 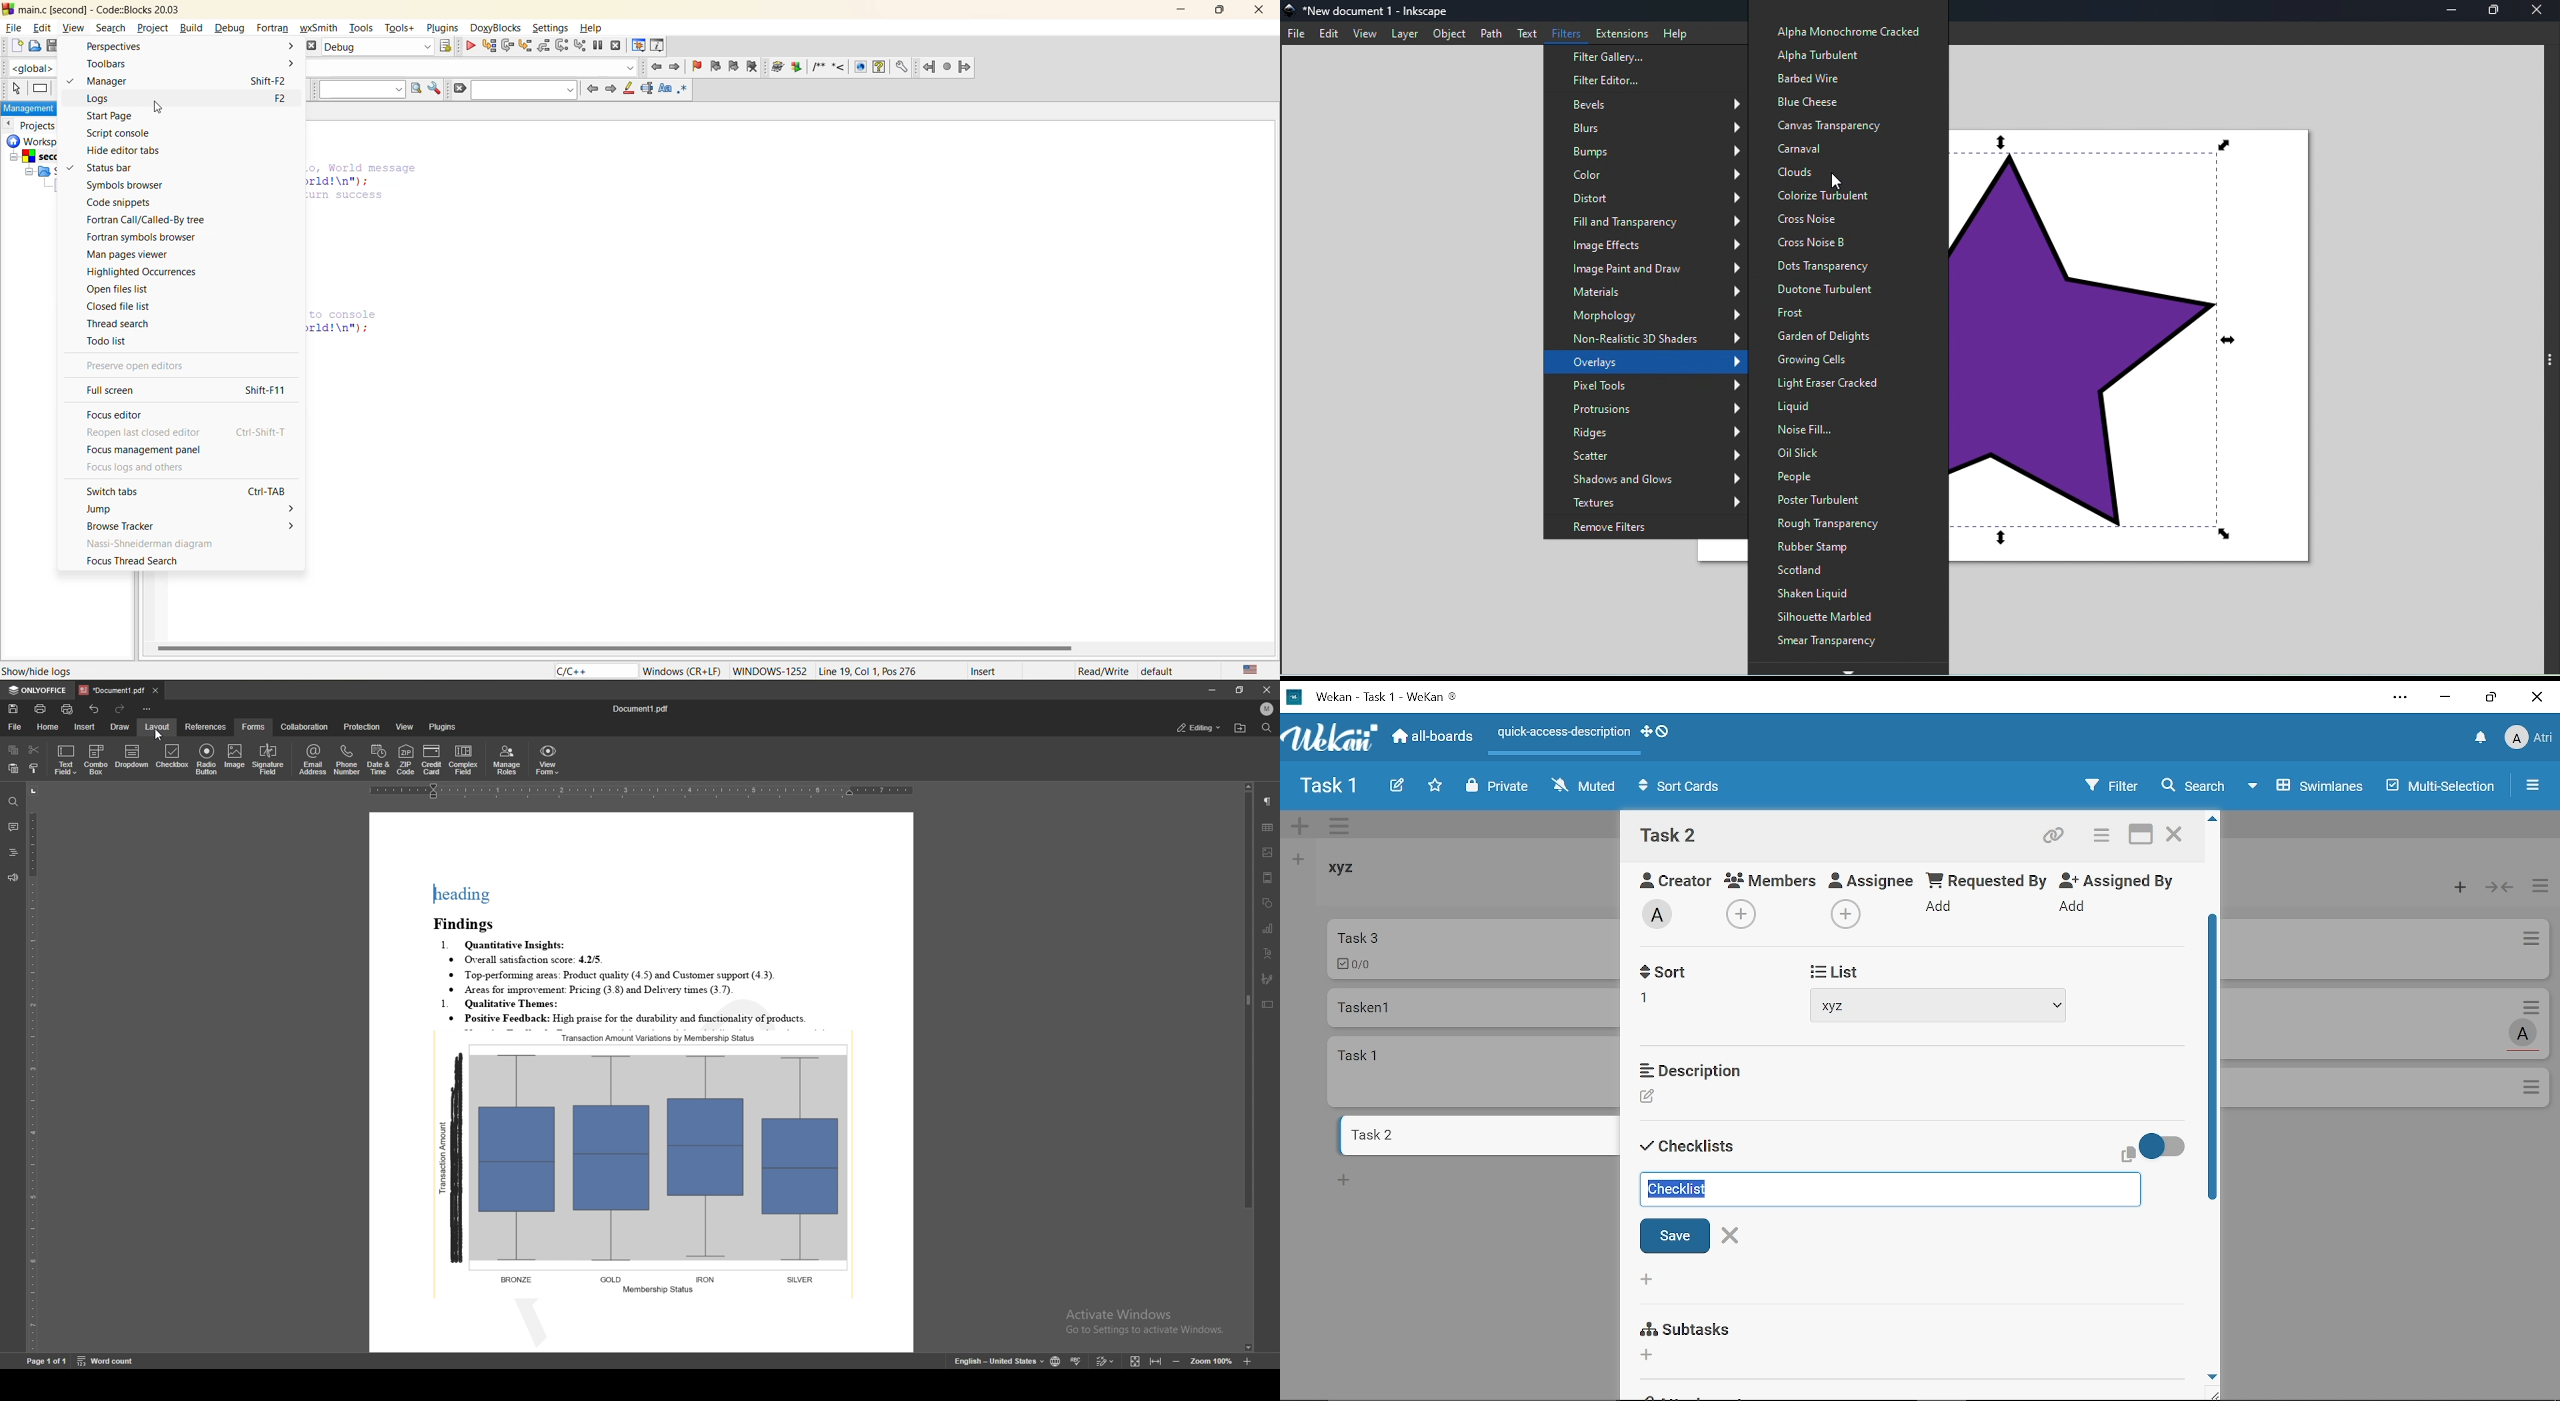 I want to click on break debugger, so click(x=599, y=45).